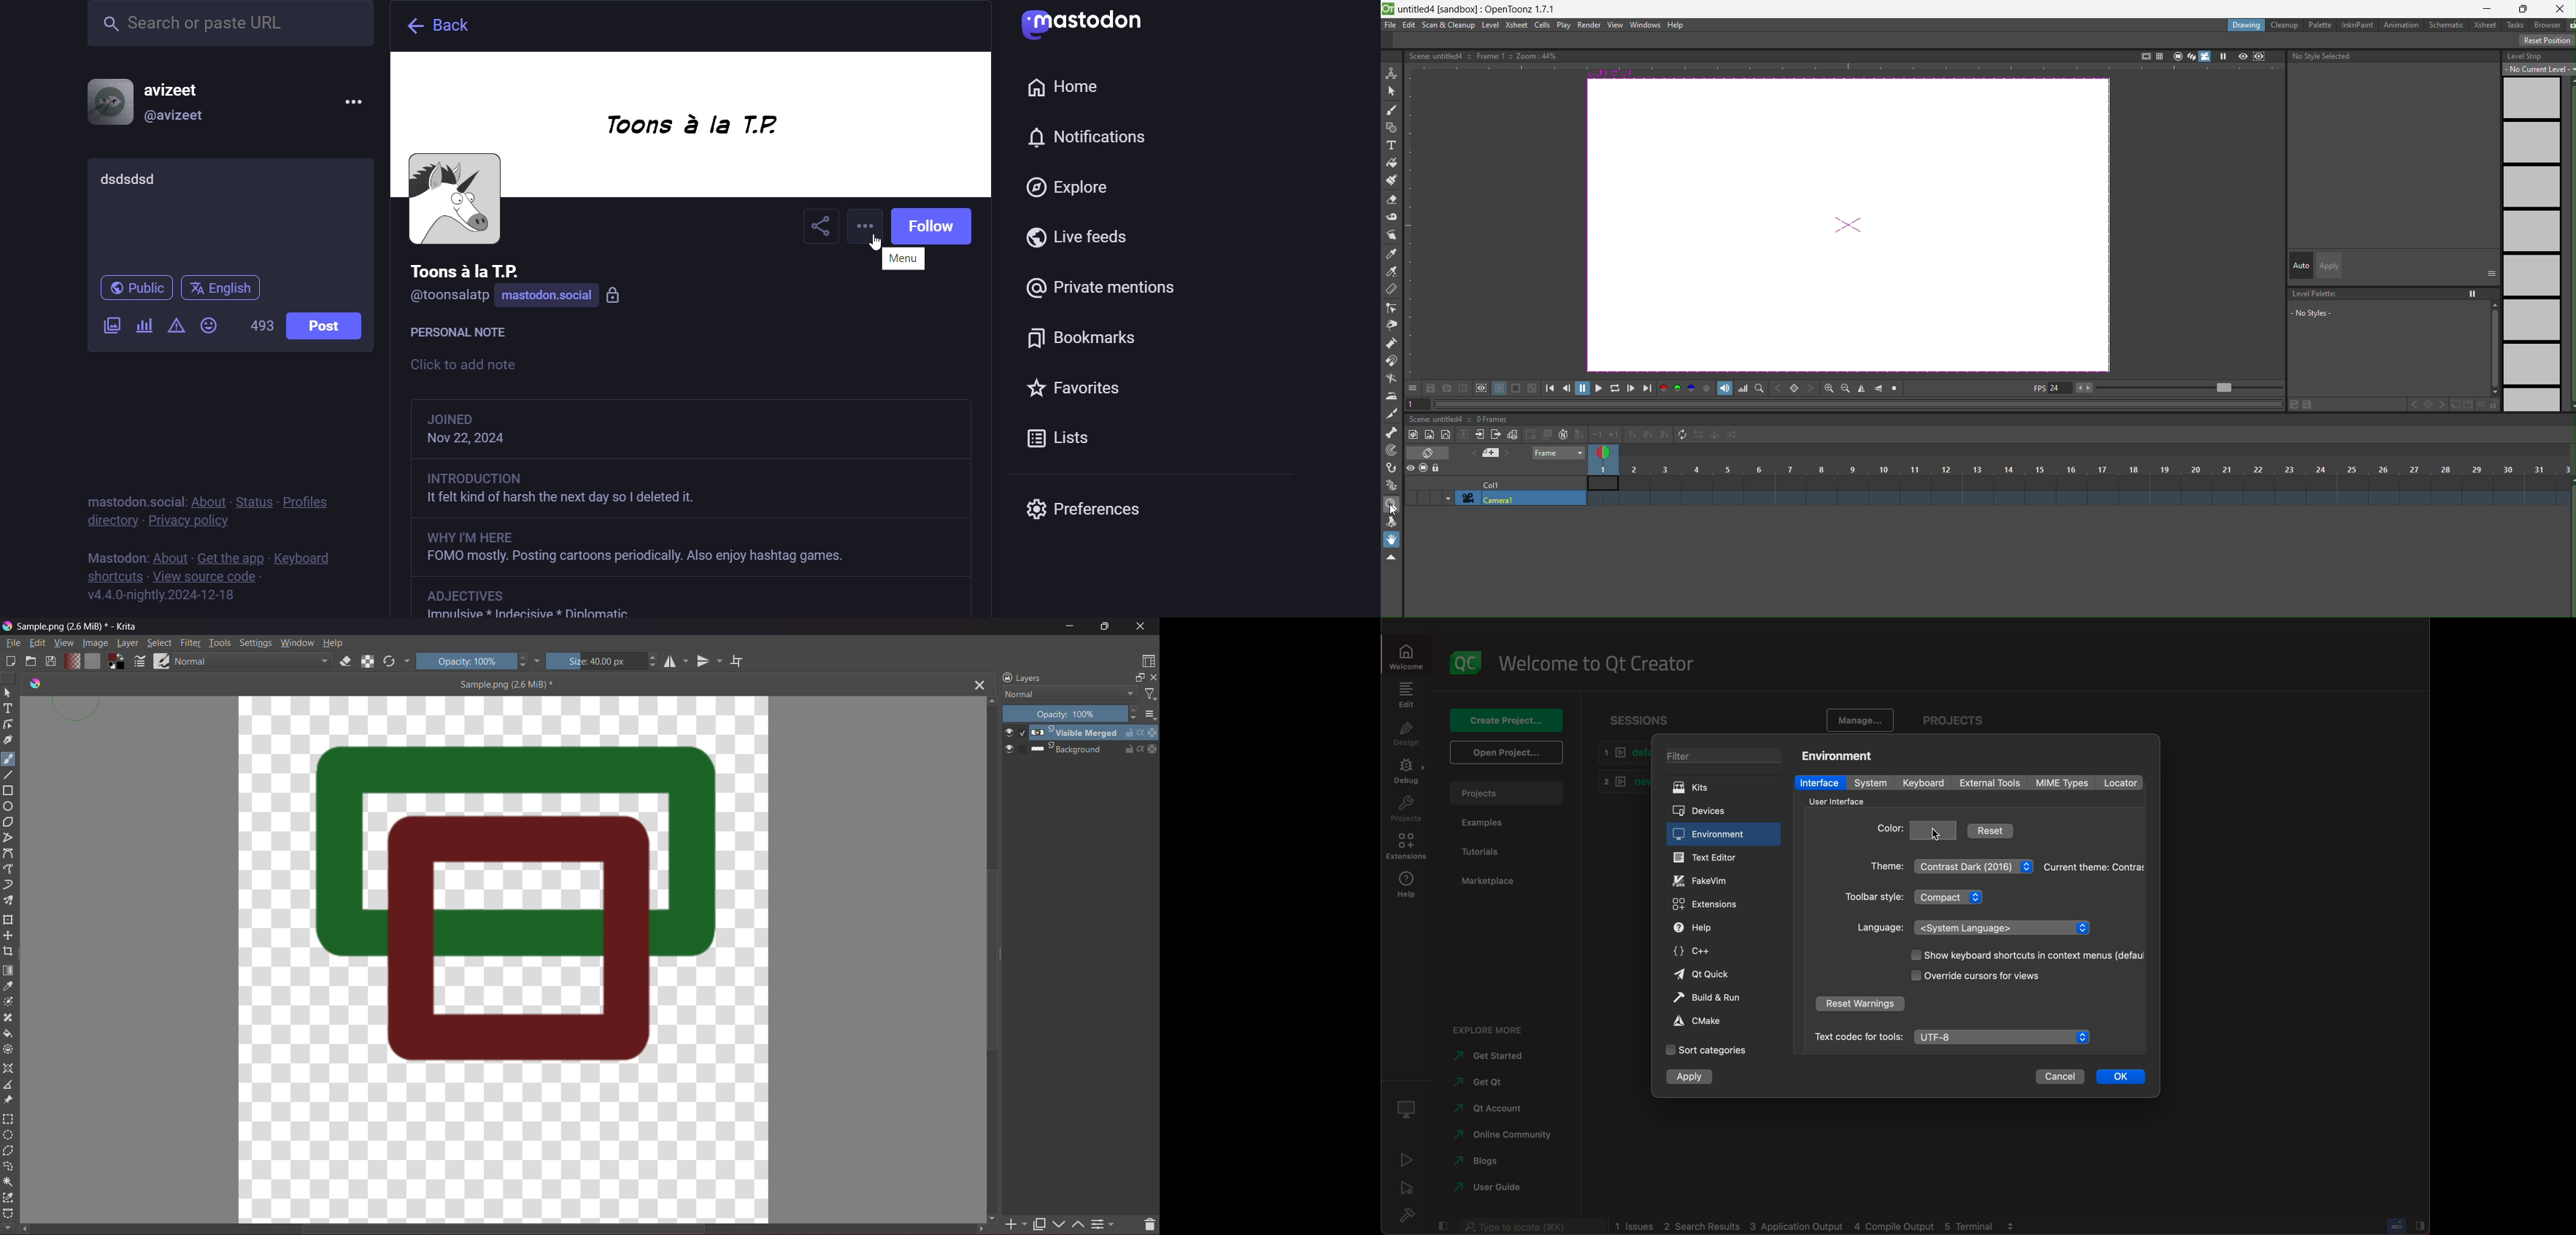 The image size is (2576, 1260). I want to click on Close Canvas, so click(980, 685).